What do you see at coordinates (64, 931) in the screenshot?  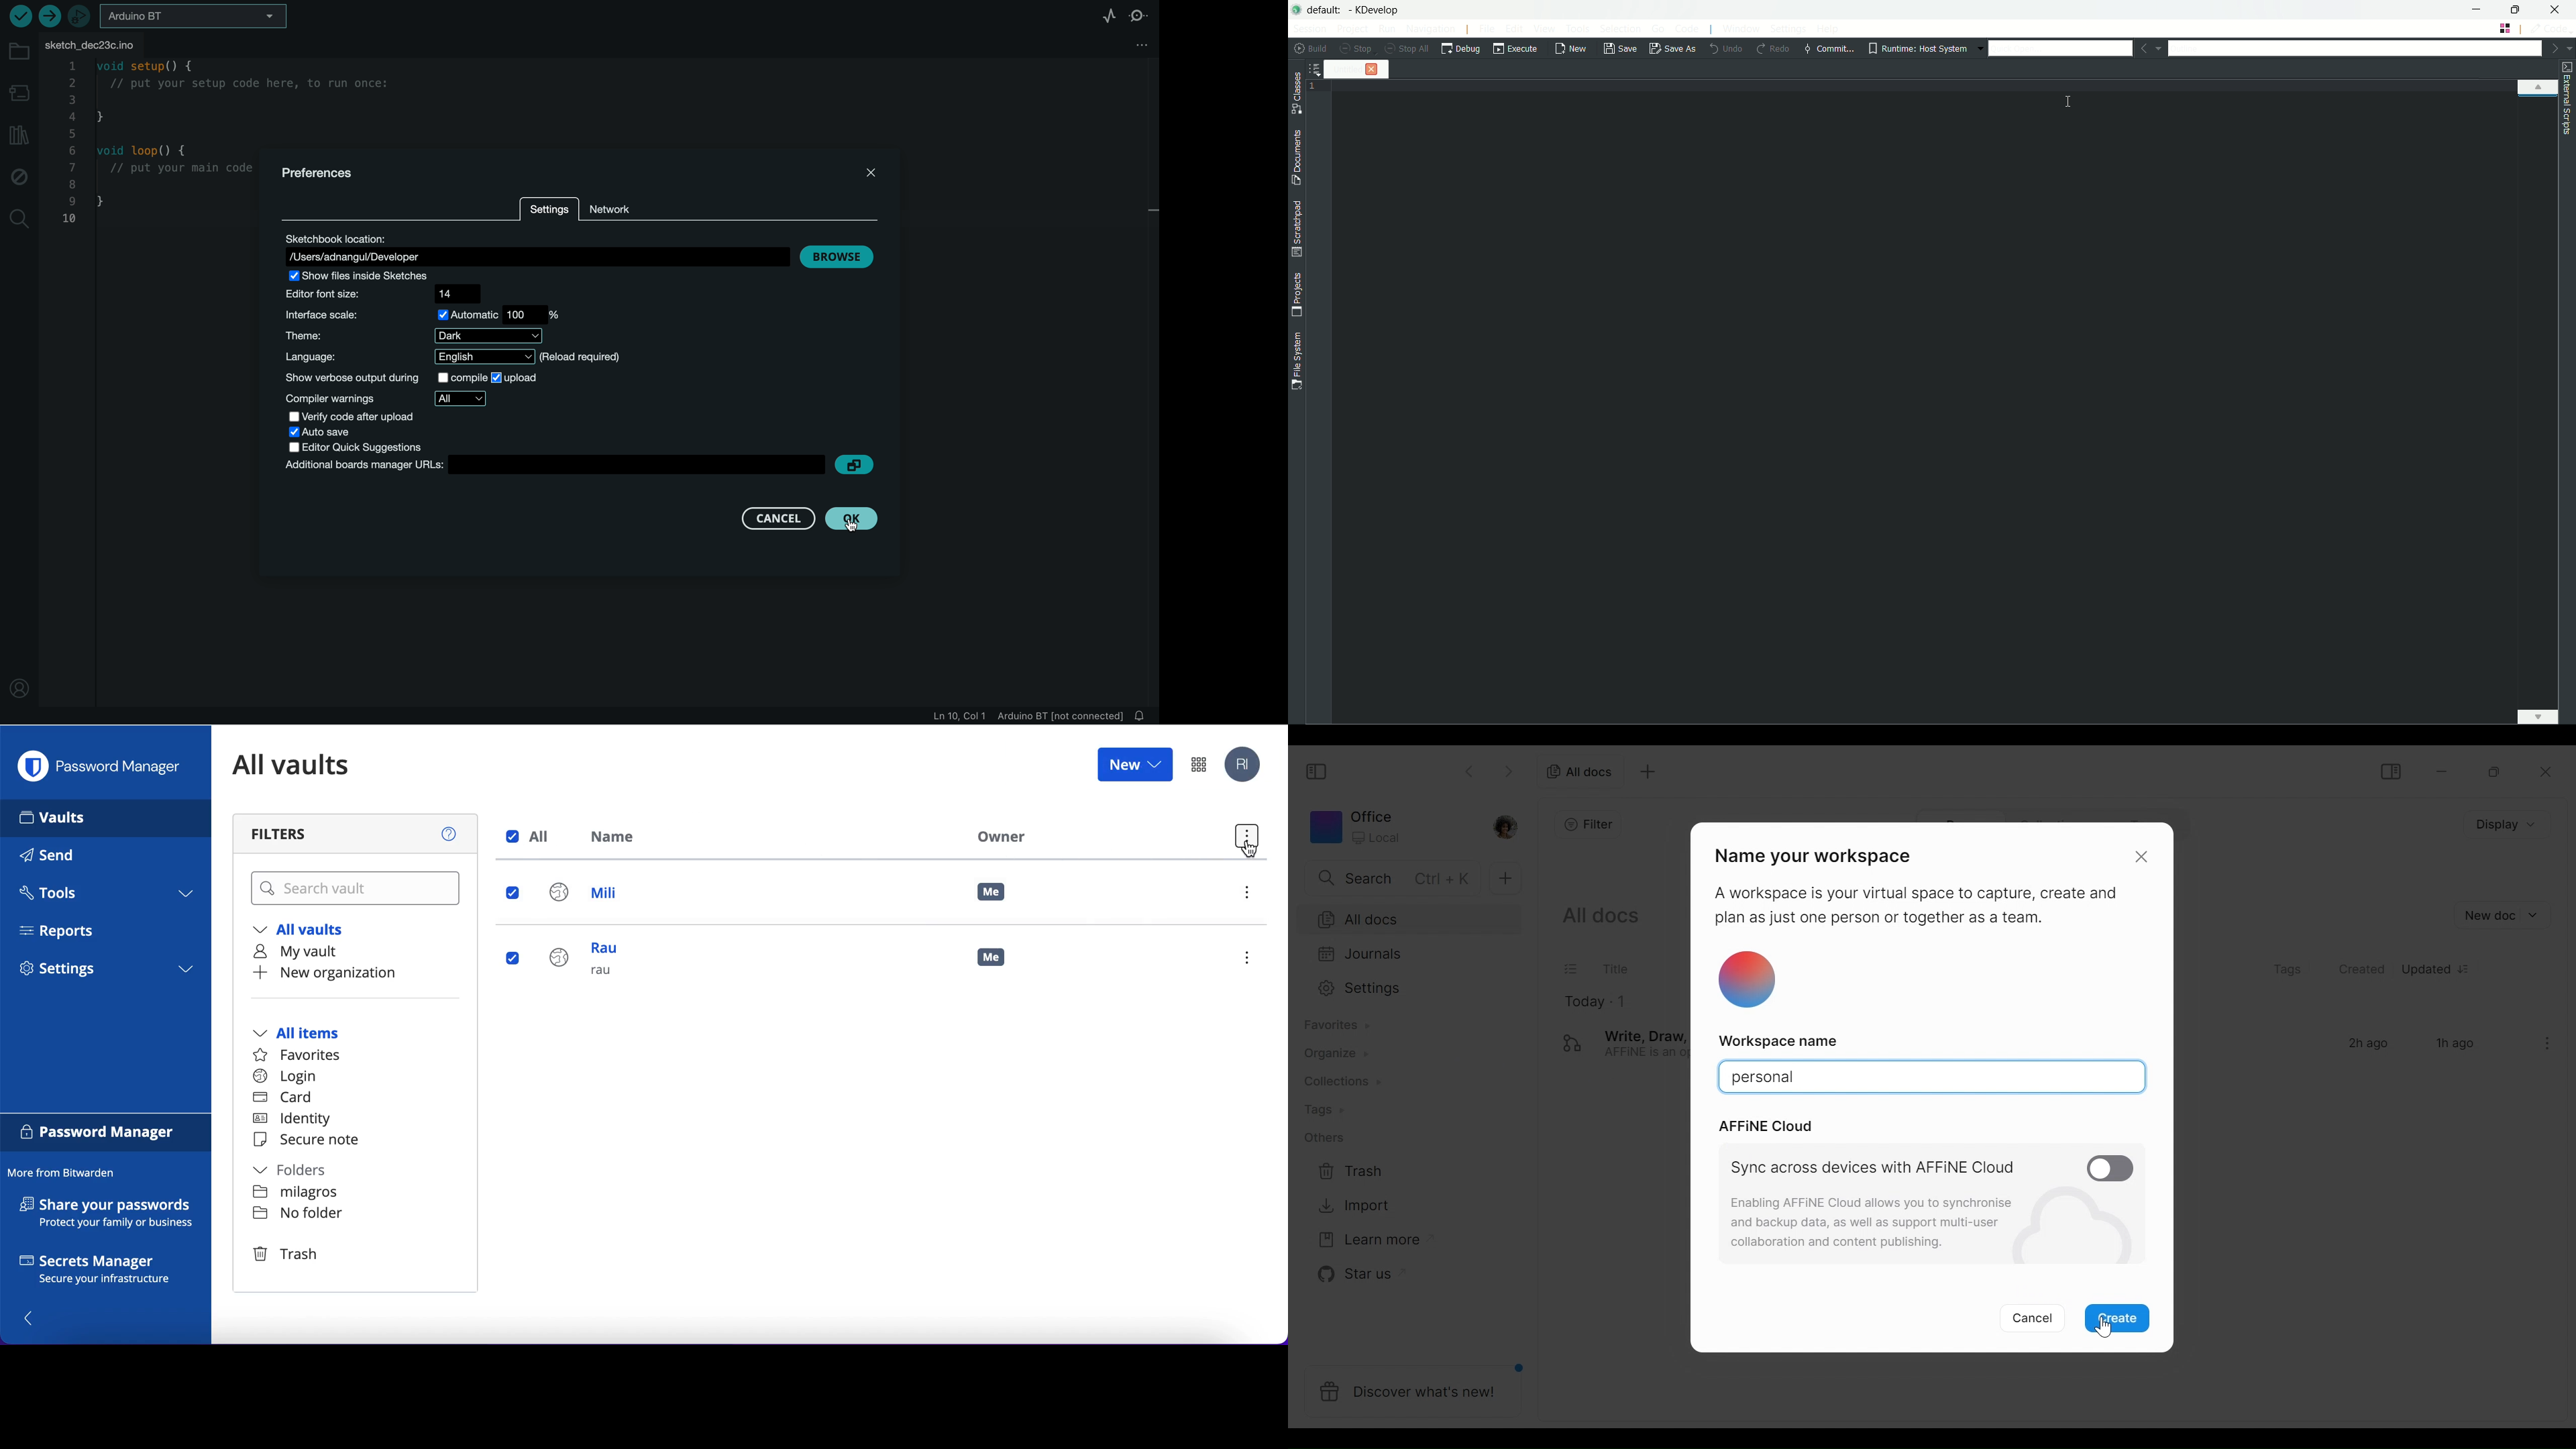 I see `reports` at bounding box center [64, 931].